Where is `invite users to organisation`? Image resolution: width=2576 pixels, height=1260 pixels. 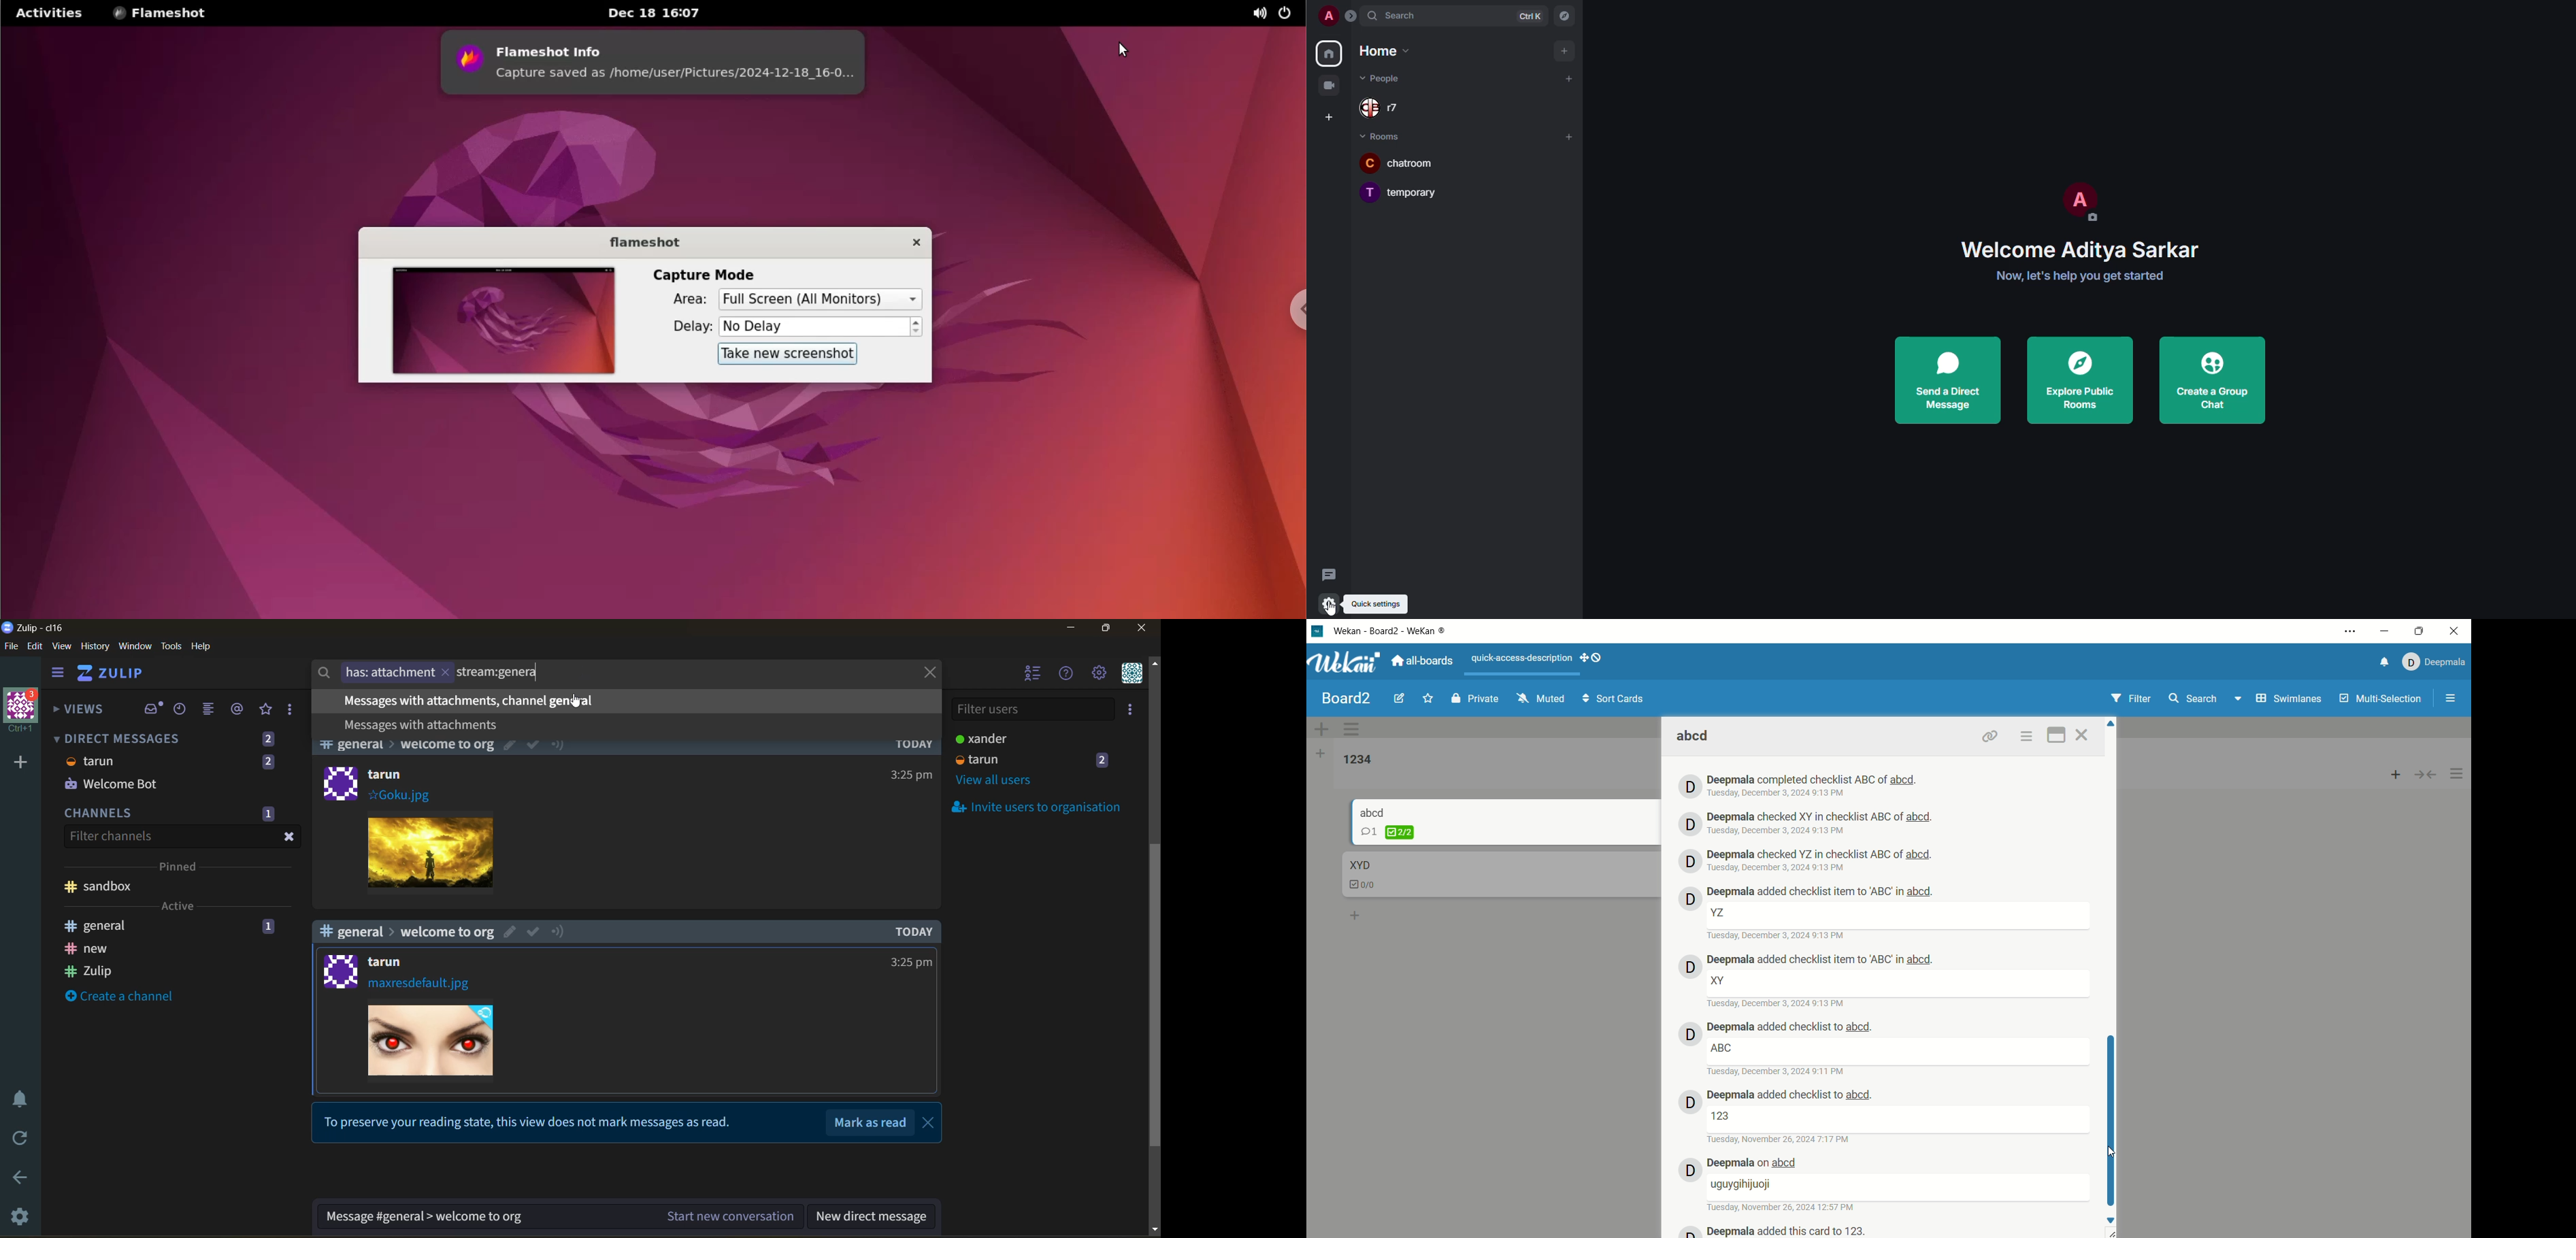
invite users to organisation is located at coordinates (1031, 806).